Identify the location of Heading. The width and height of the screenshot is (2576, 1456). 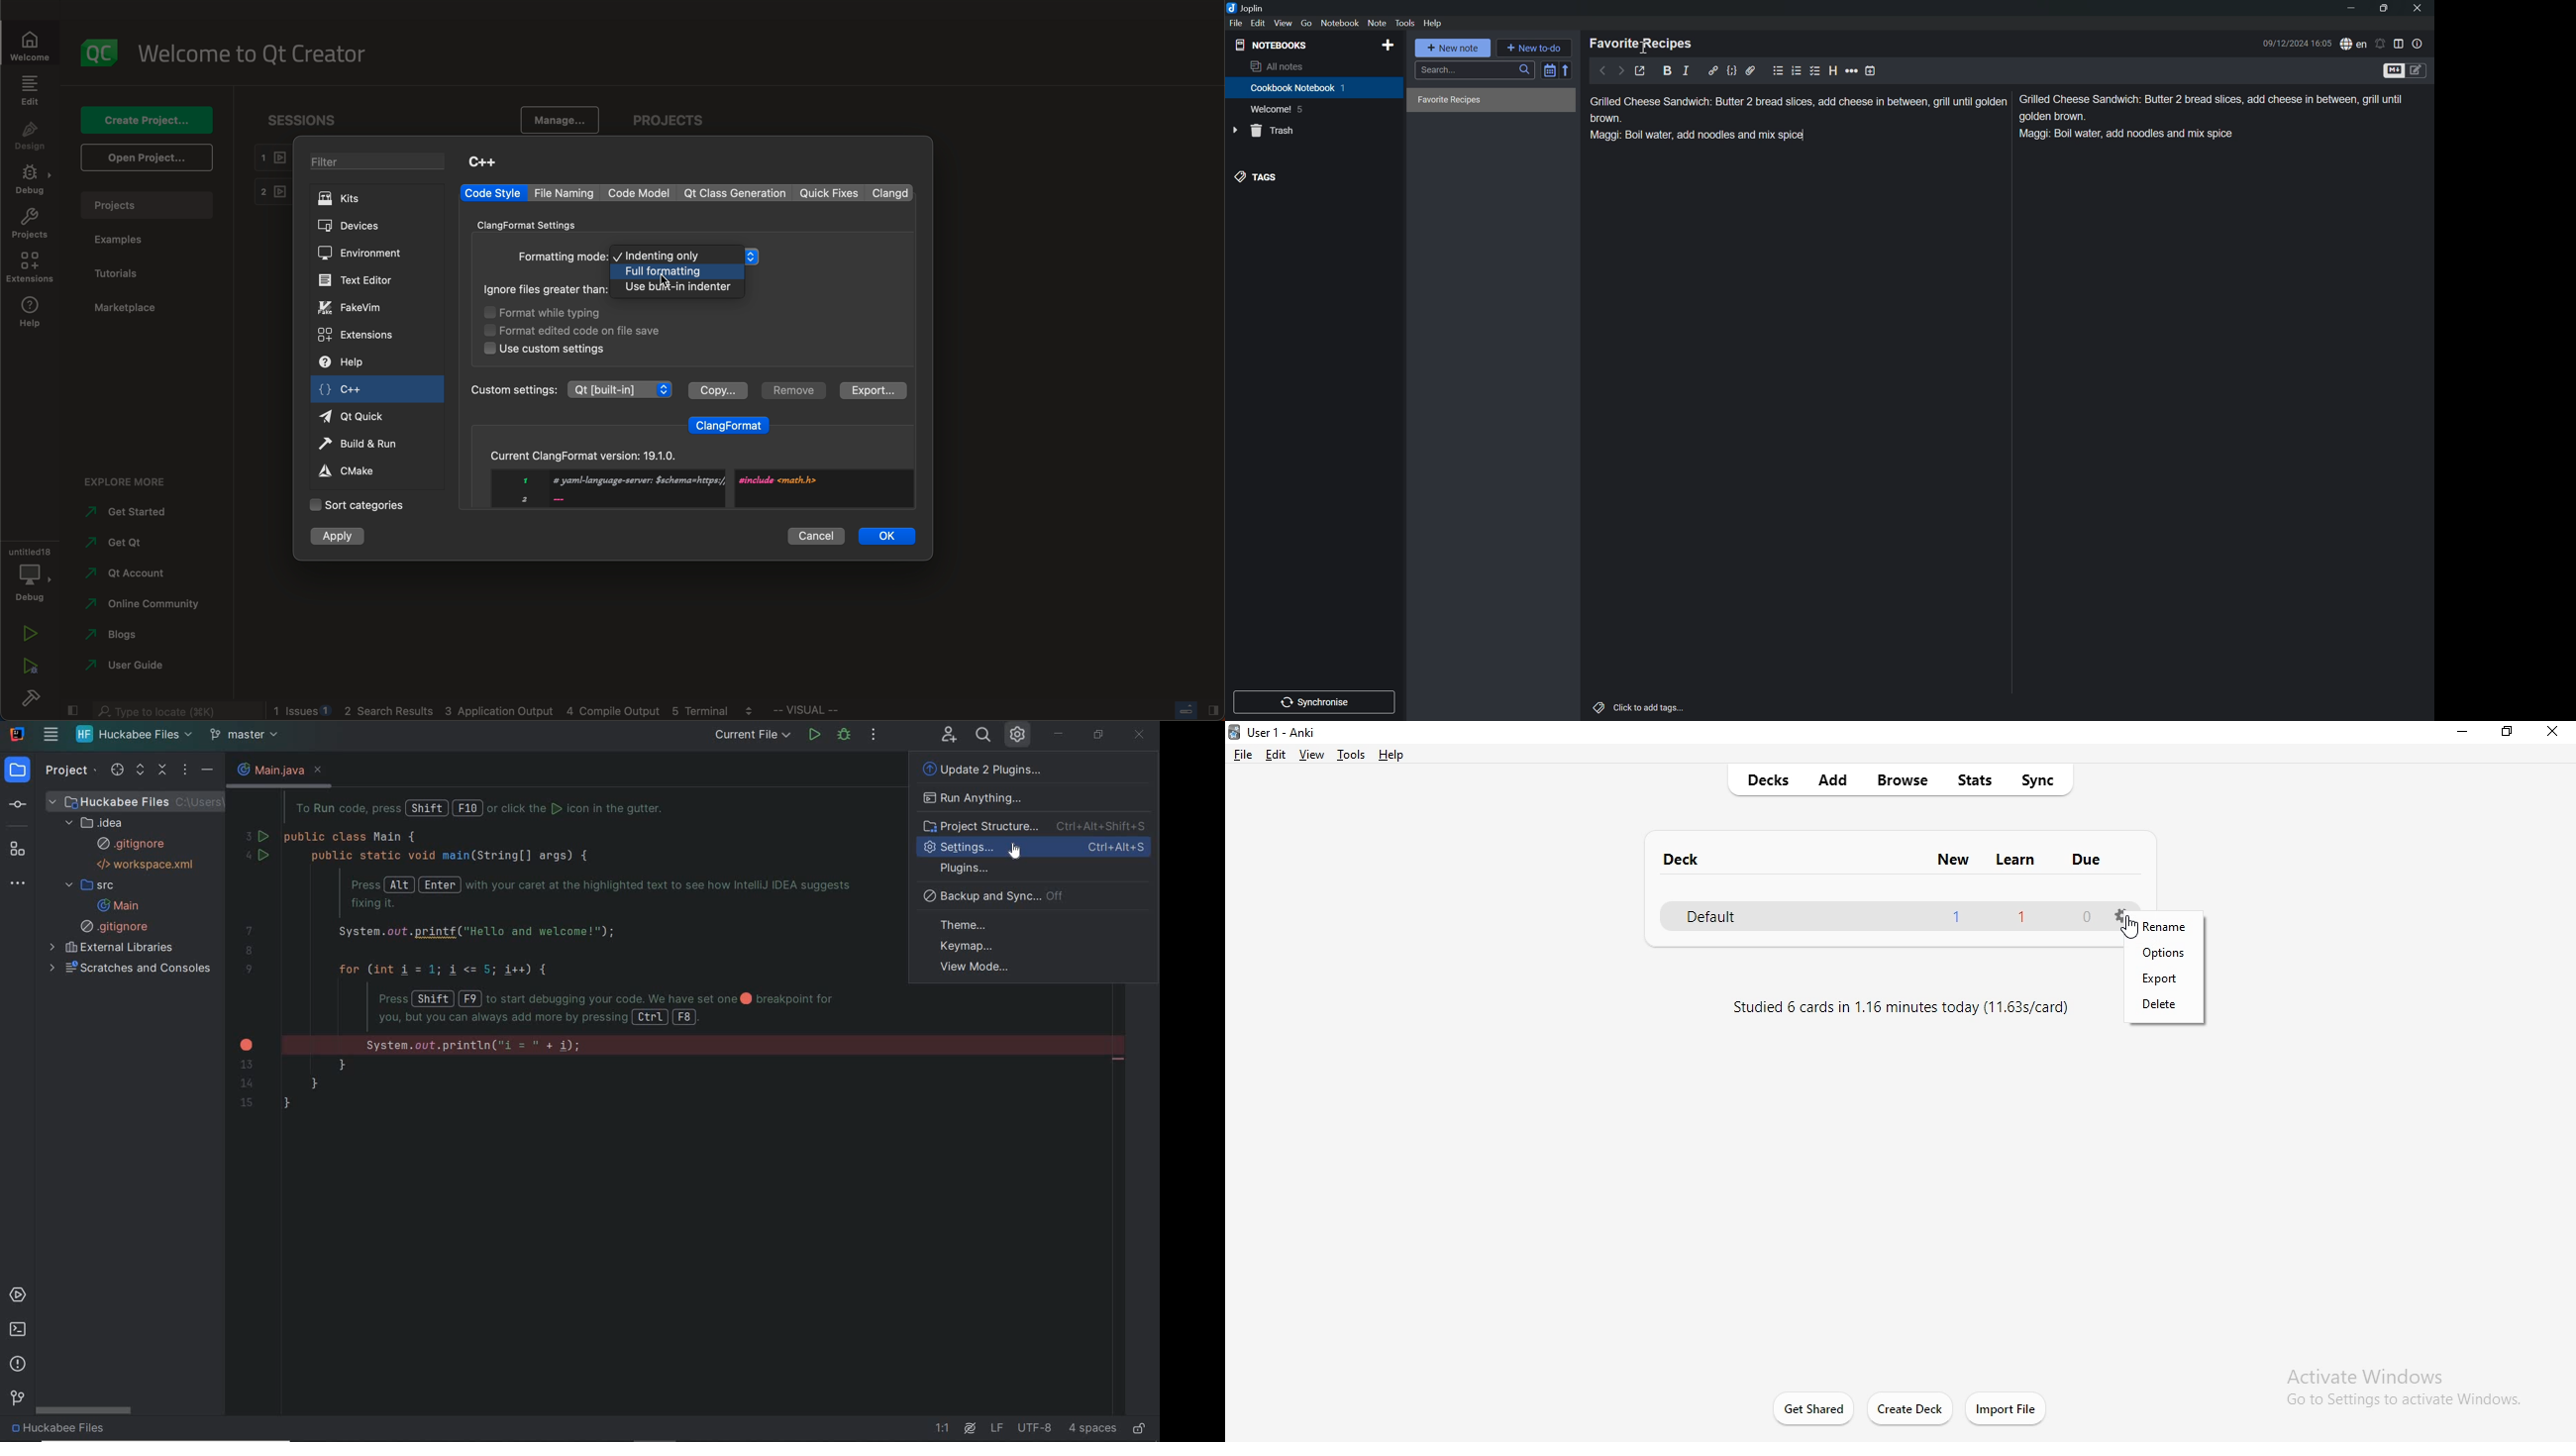
(1834, 69).